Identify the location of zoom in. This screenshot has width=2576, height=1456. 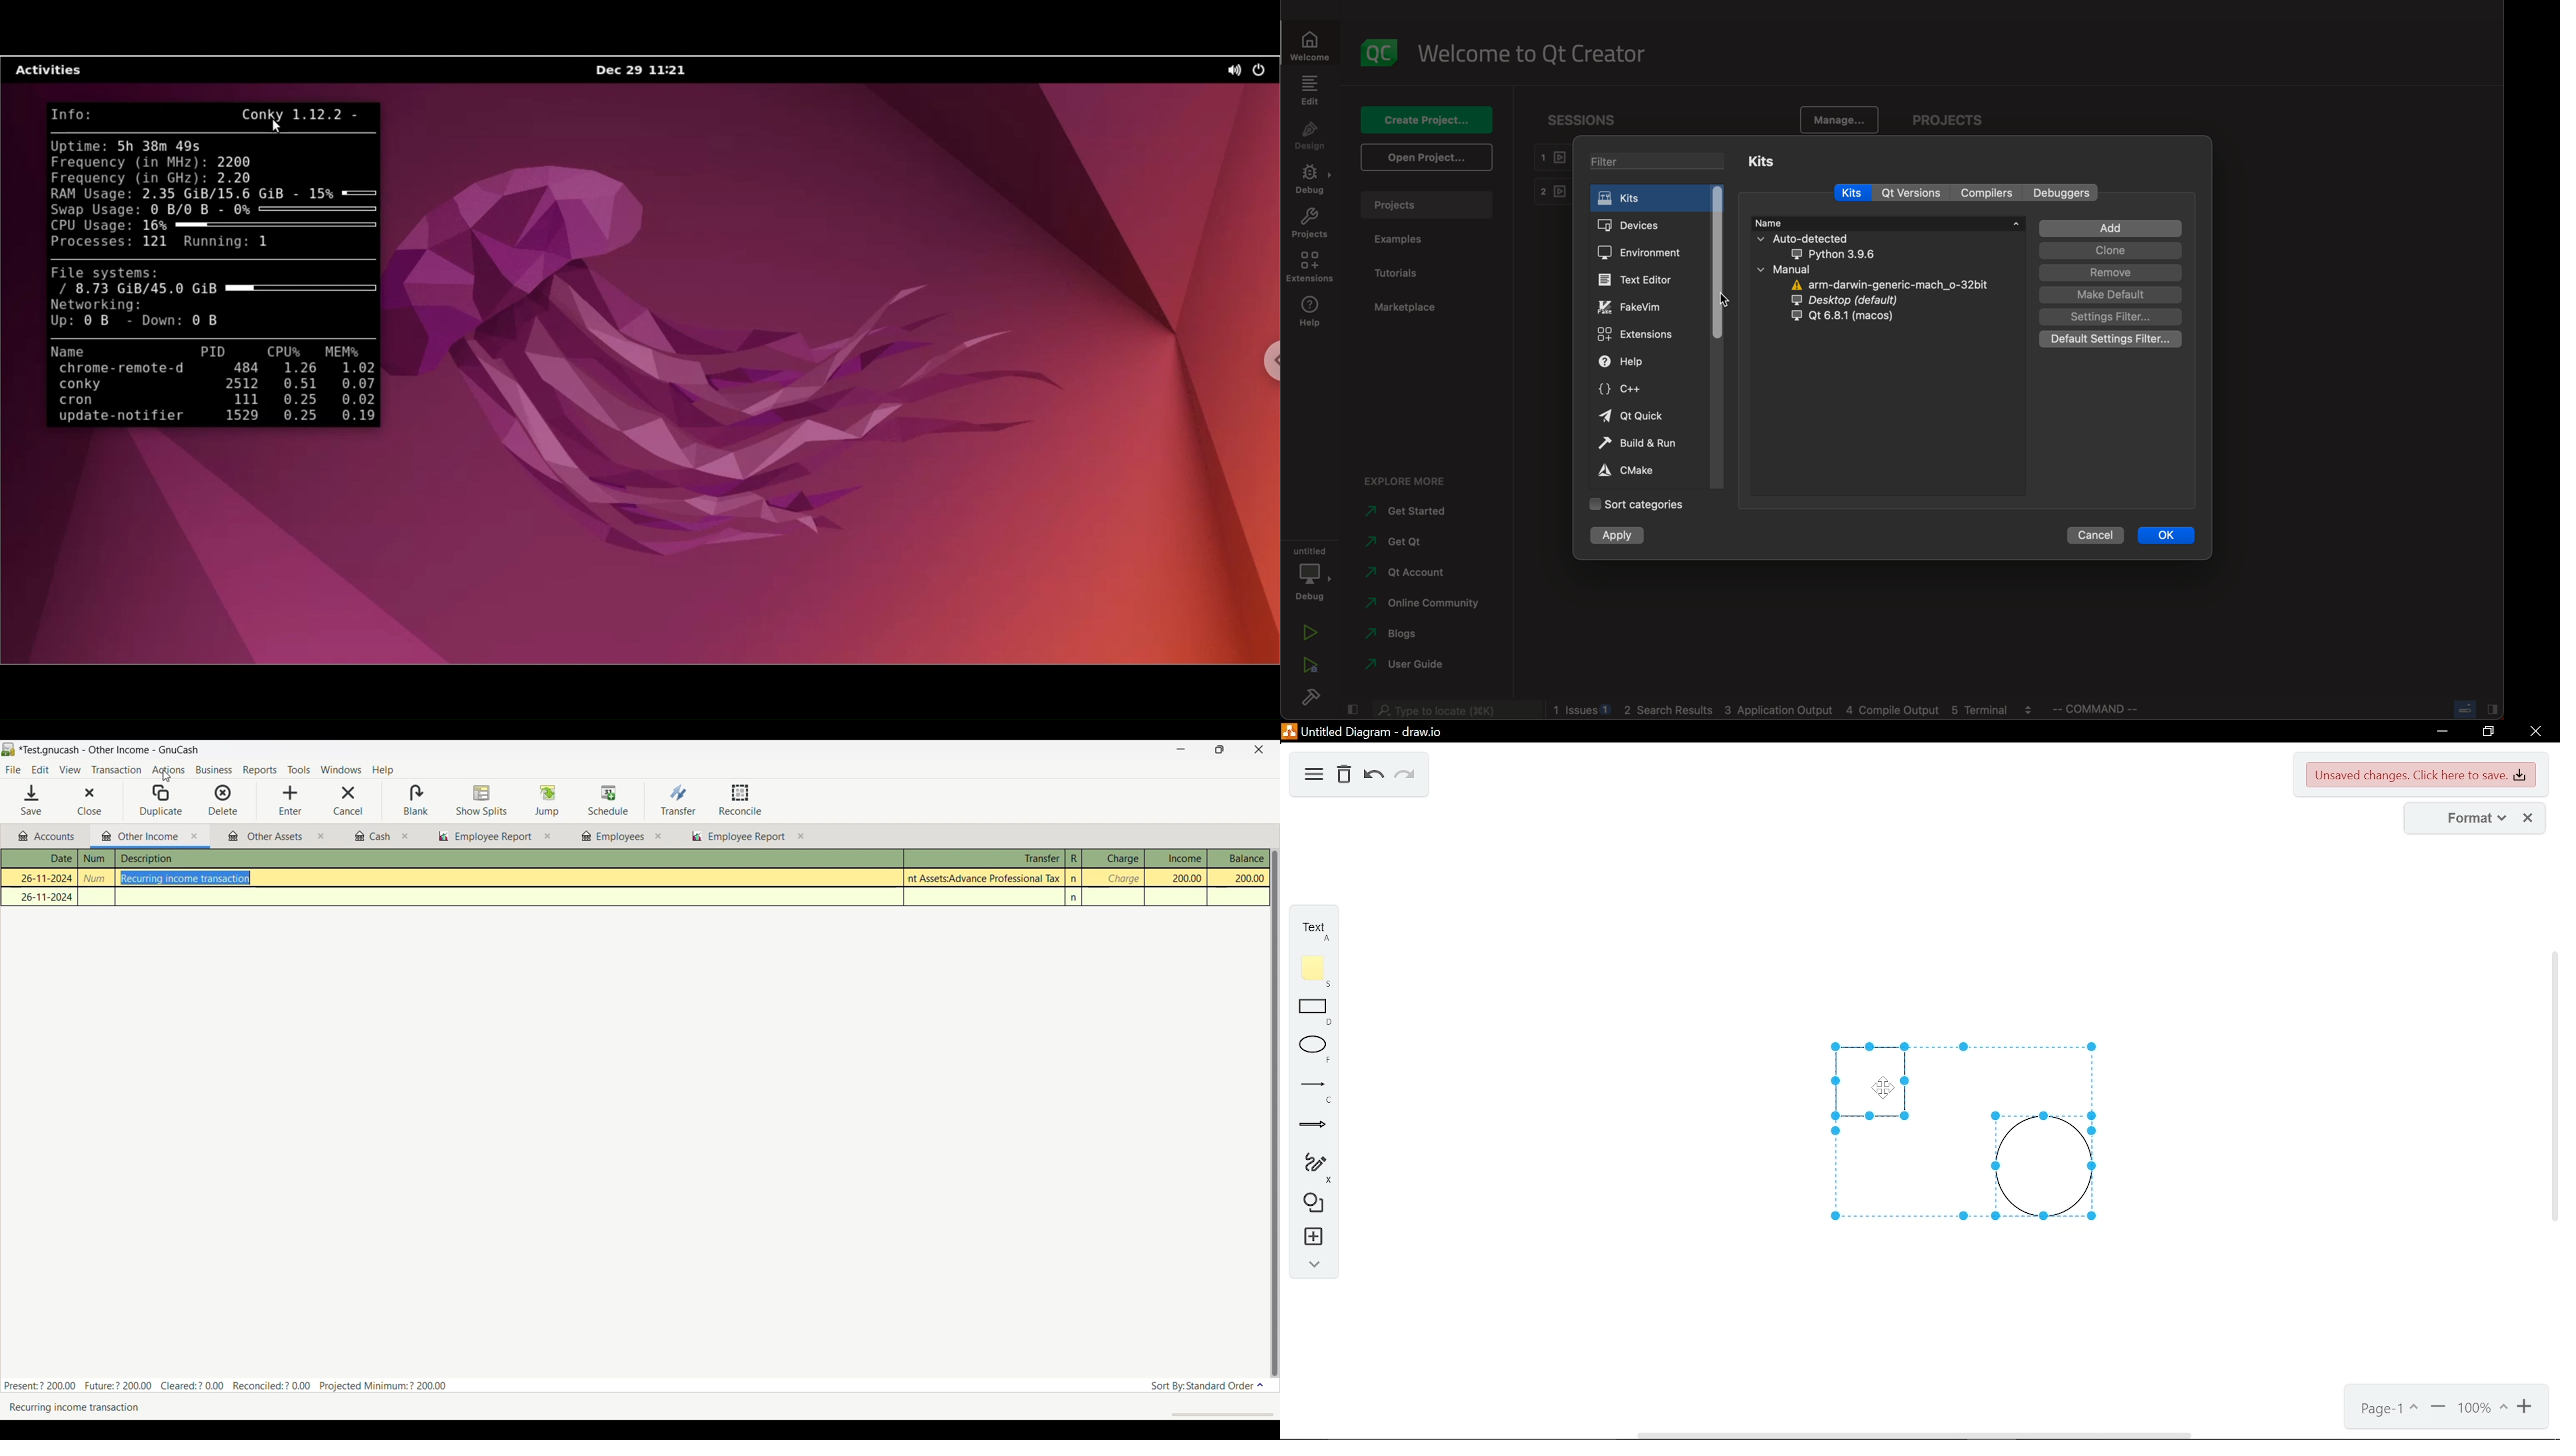
(2526, 1409).